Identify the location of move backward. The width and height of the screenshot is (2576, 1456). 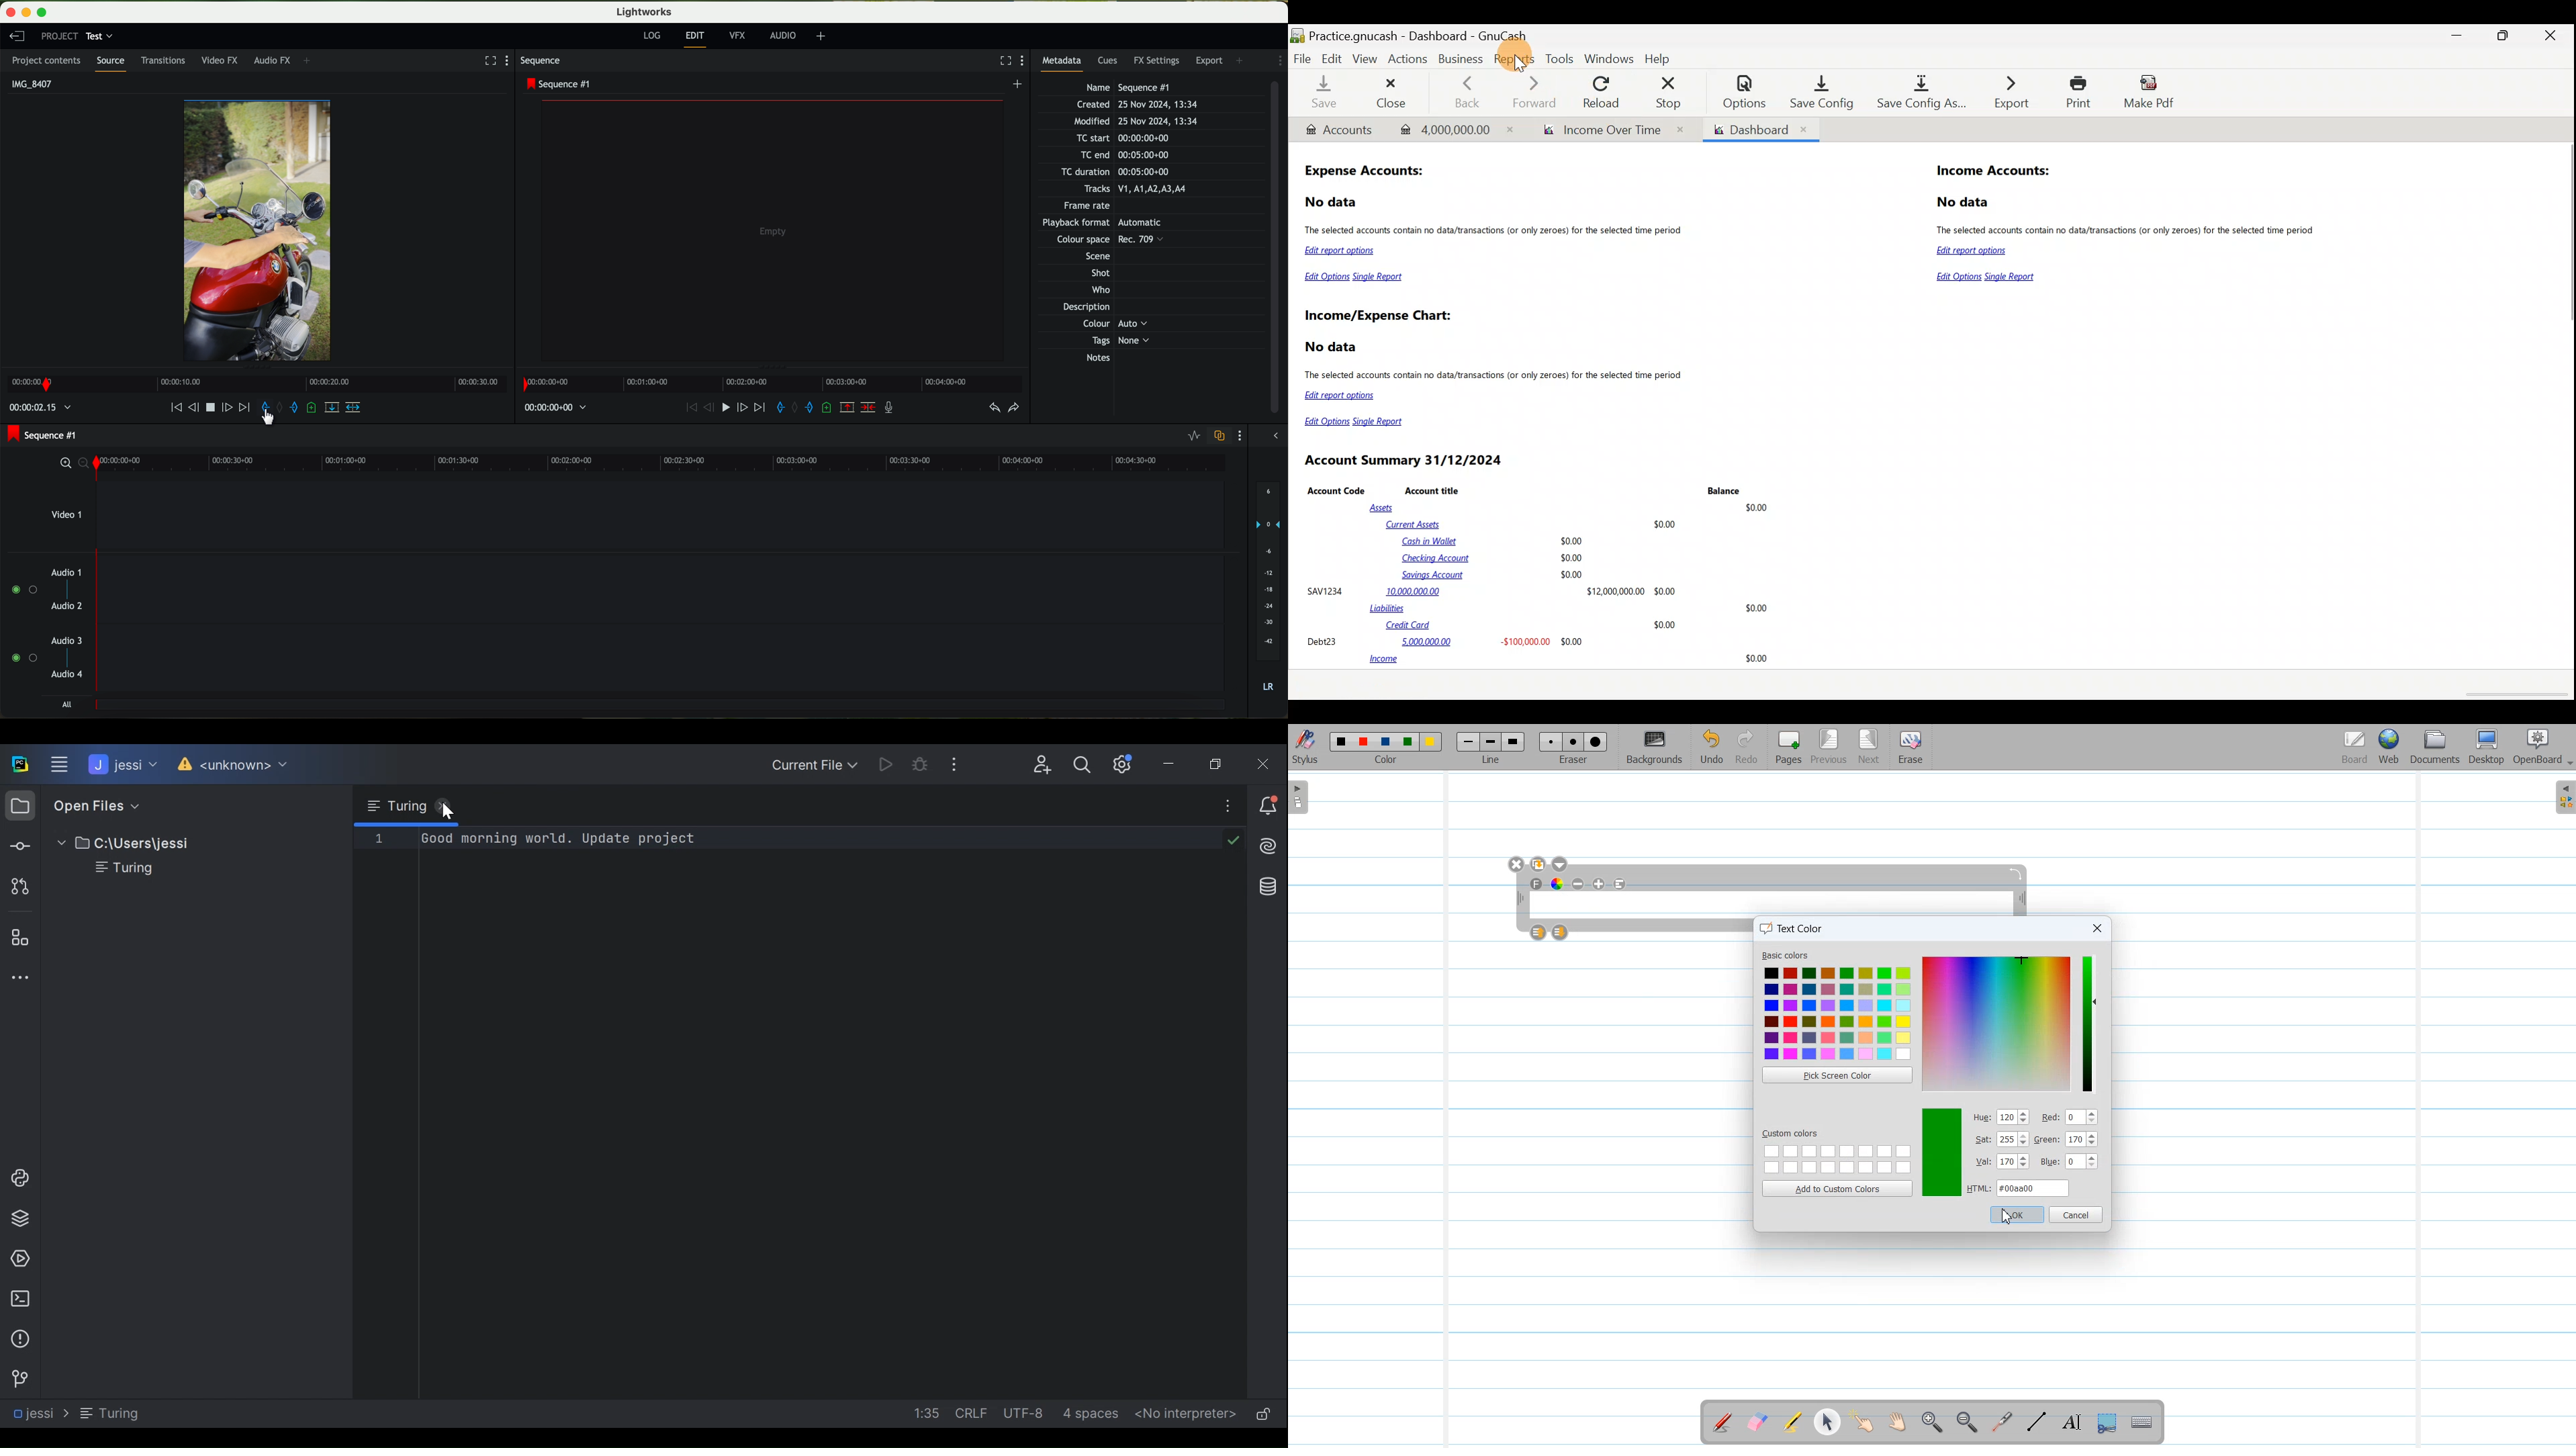
(685, 408).